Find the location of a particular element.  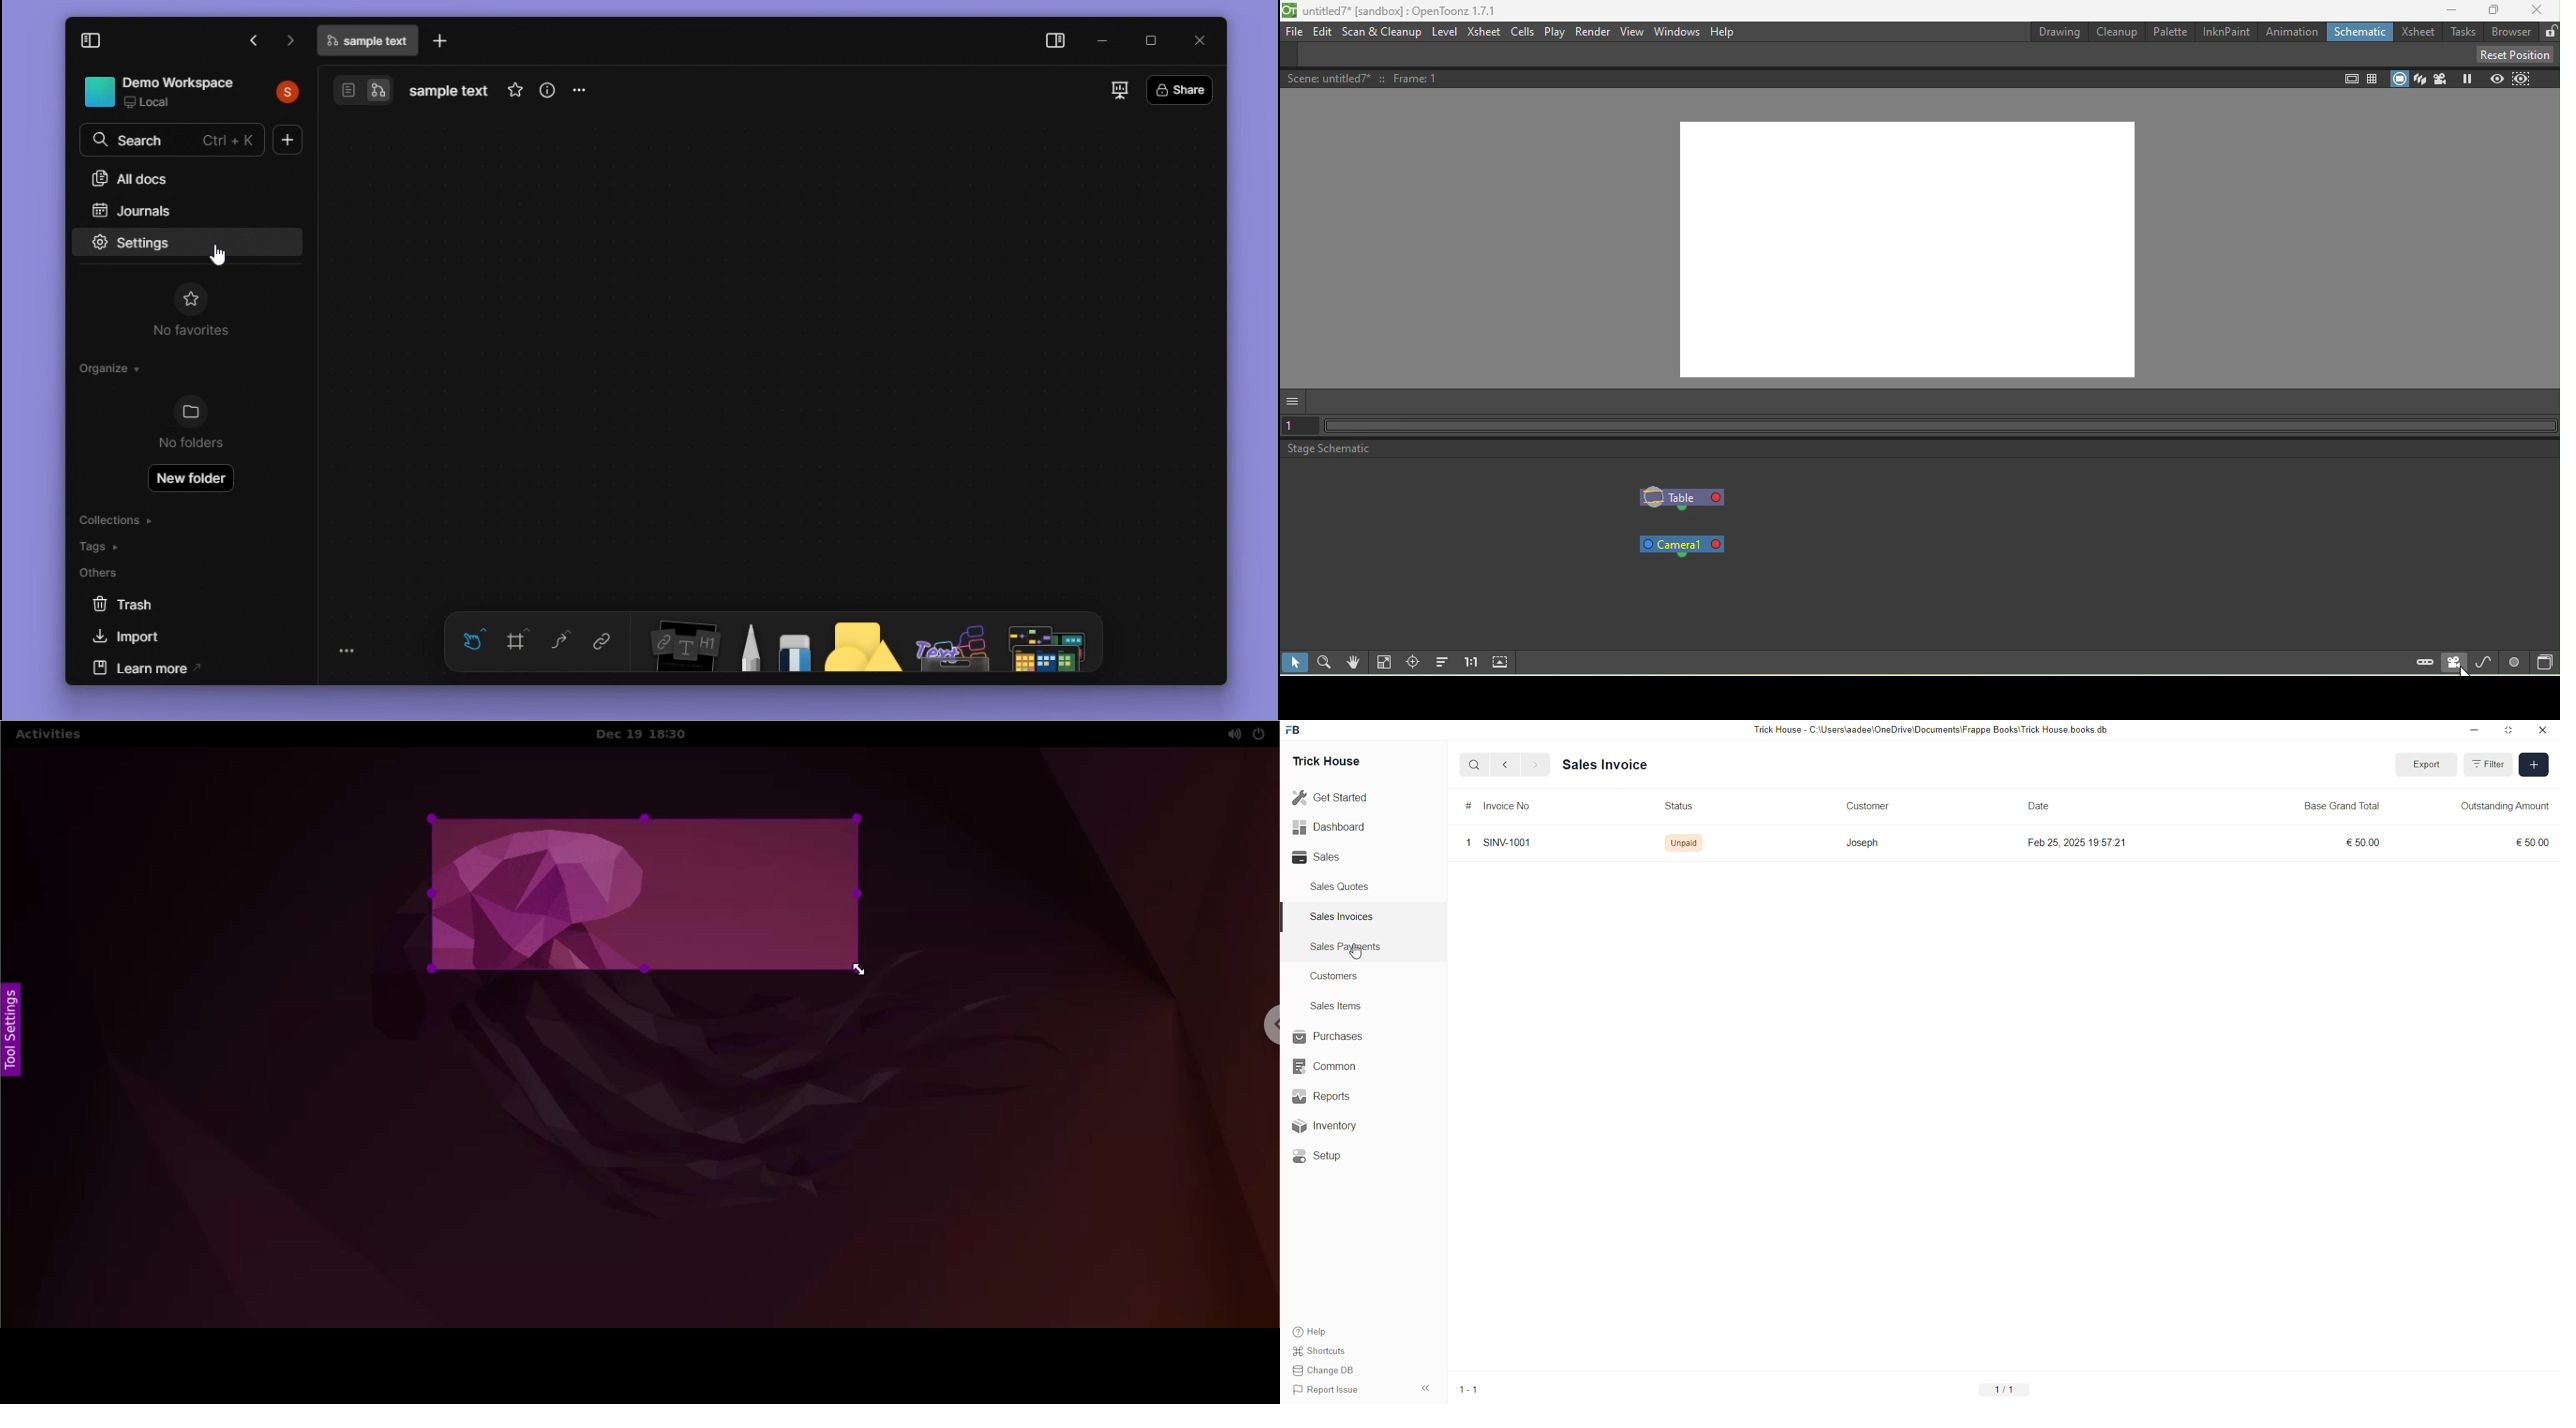

logo is located at coordinates (1294, 730).